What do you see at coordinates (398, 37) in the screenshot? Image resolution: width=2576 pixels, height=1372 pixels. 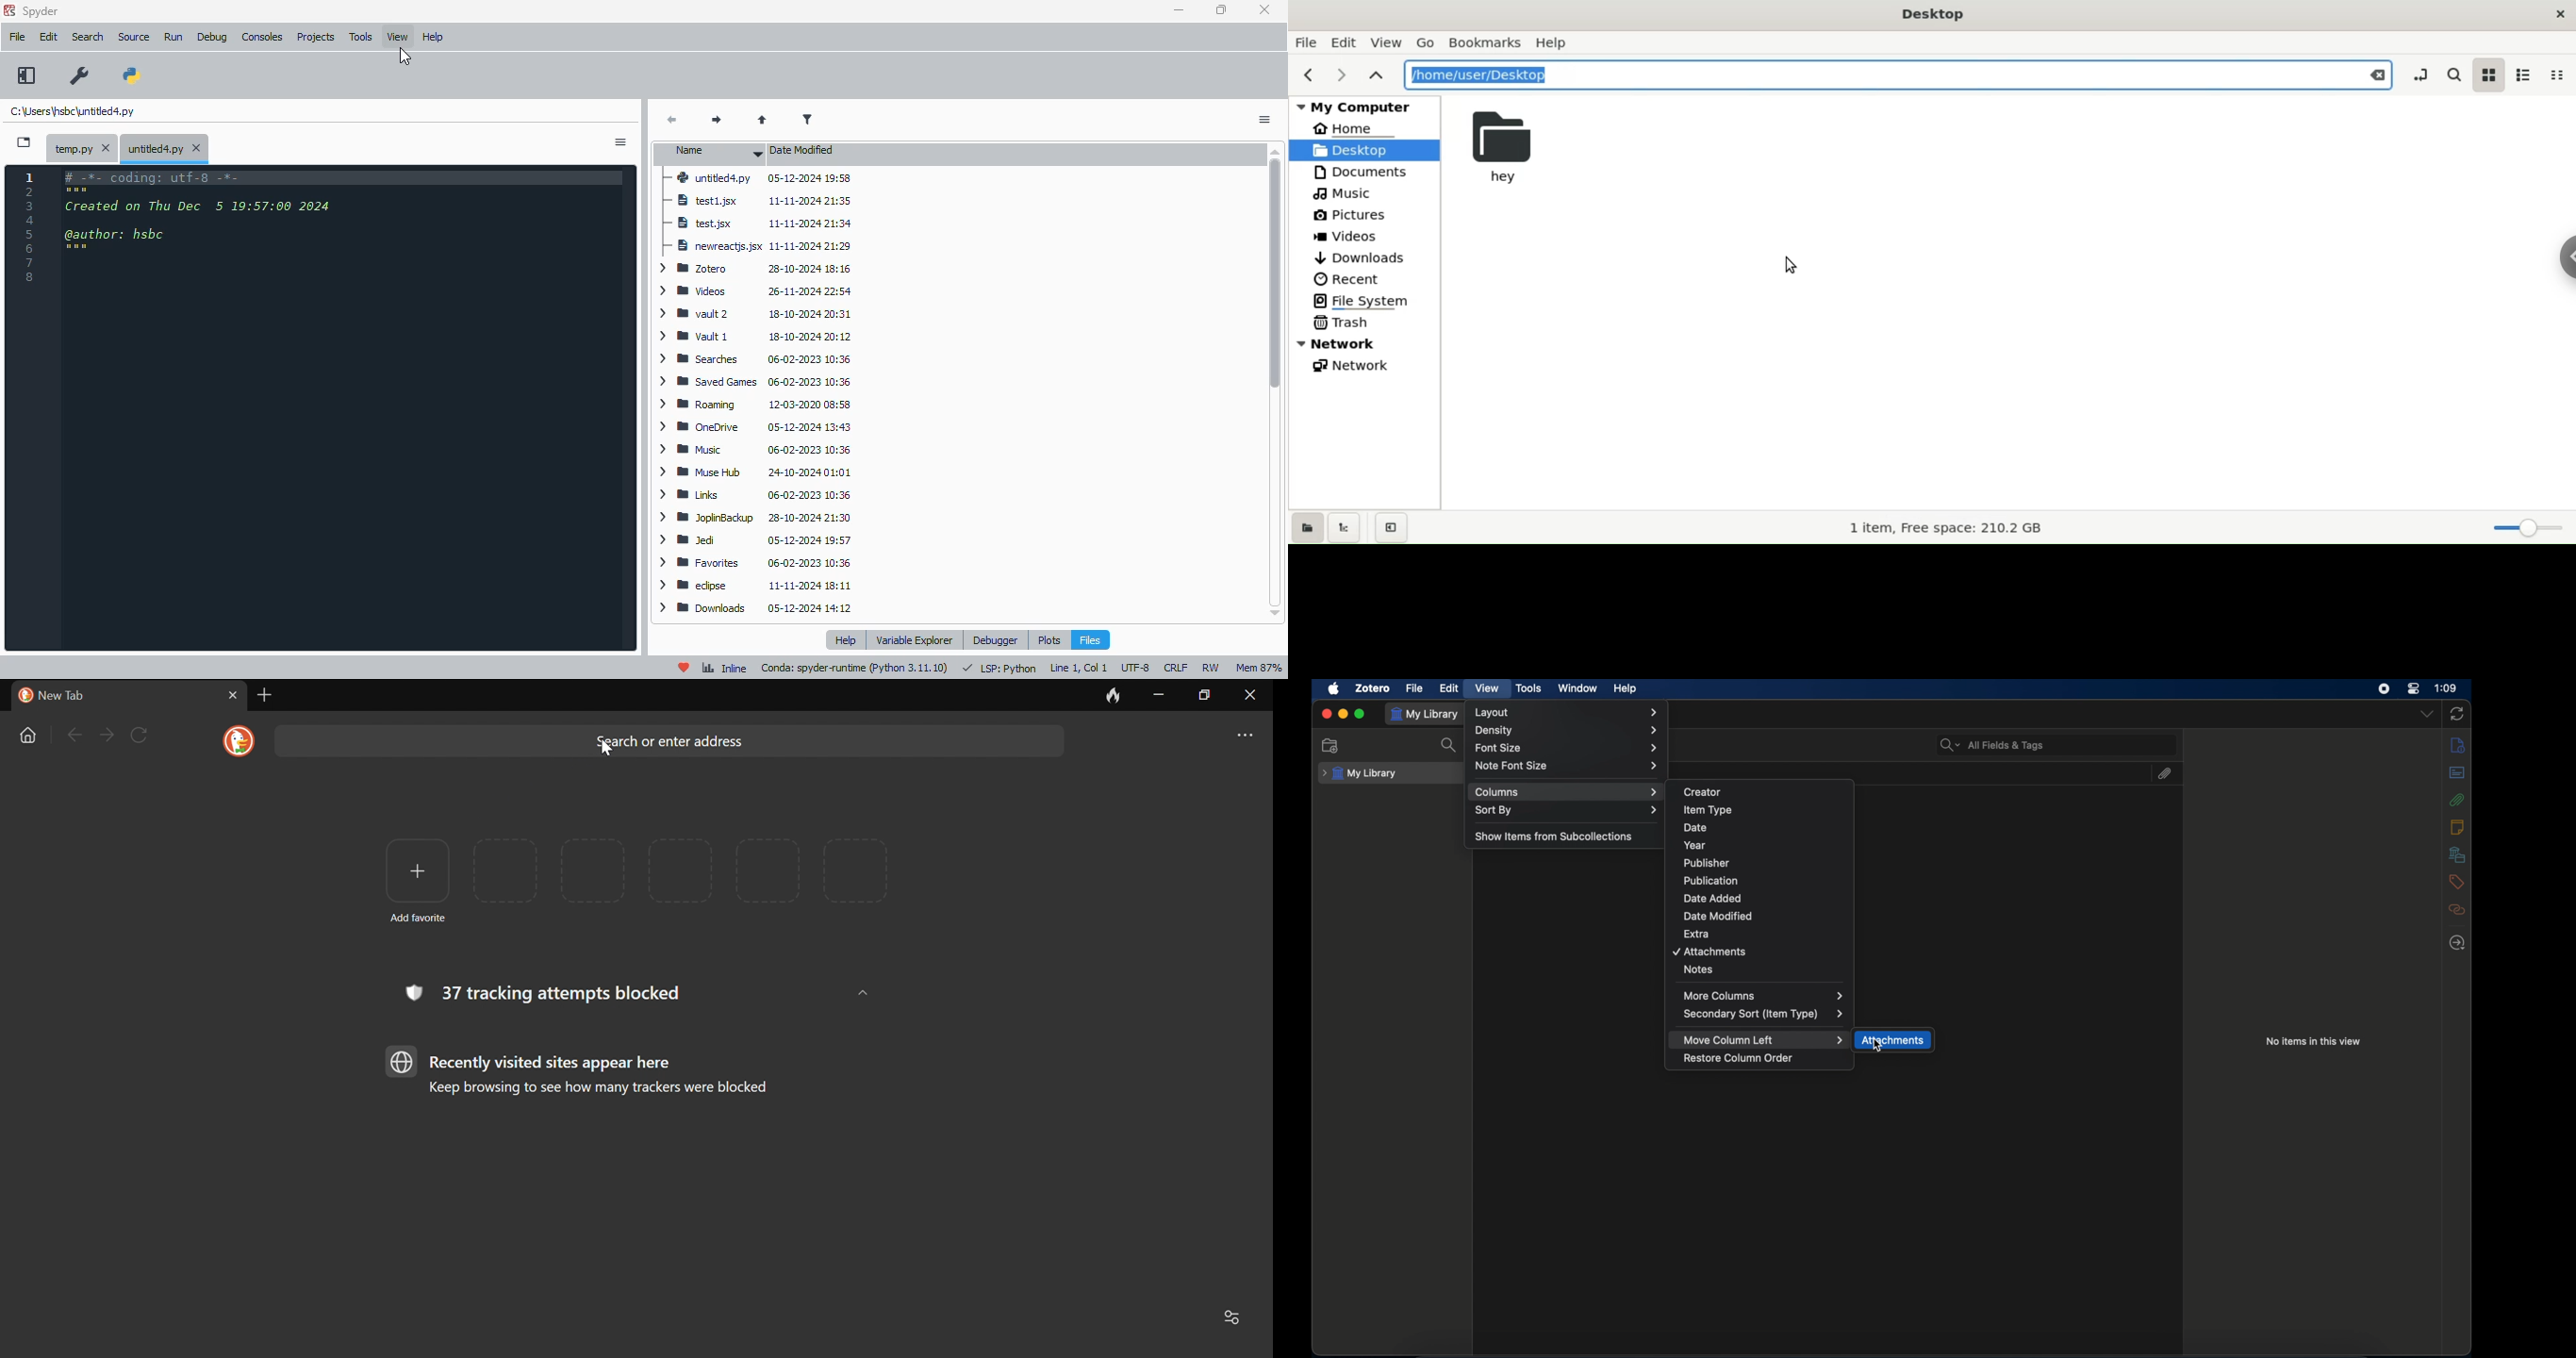 I see `view` at bounding box center [398, 37].